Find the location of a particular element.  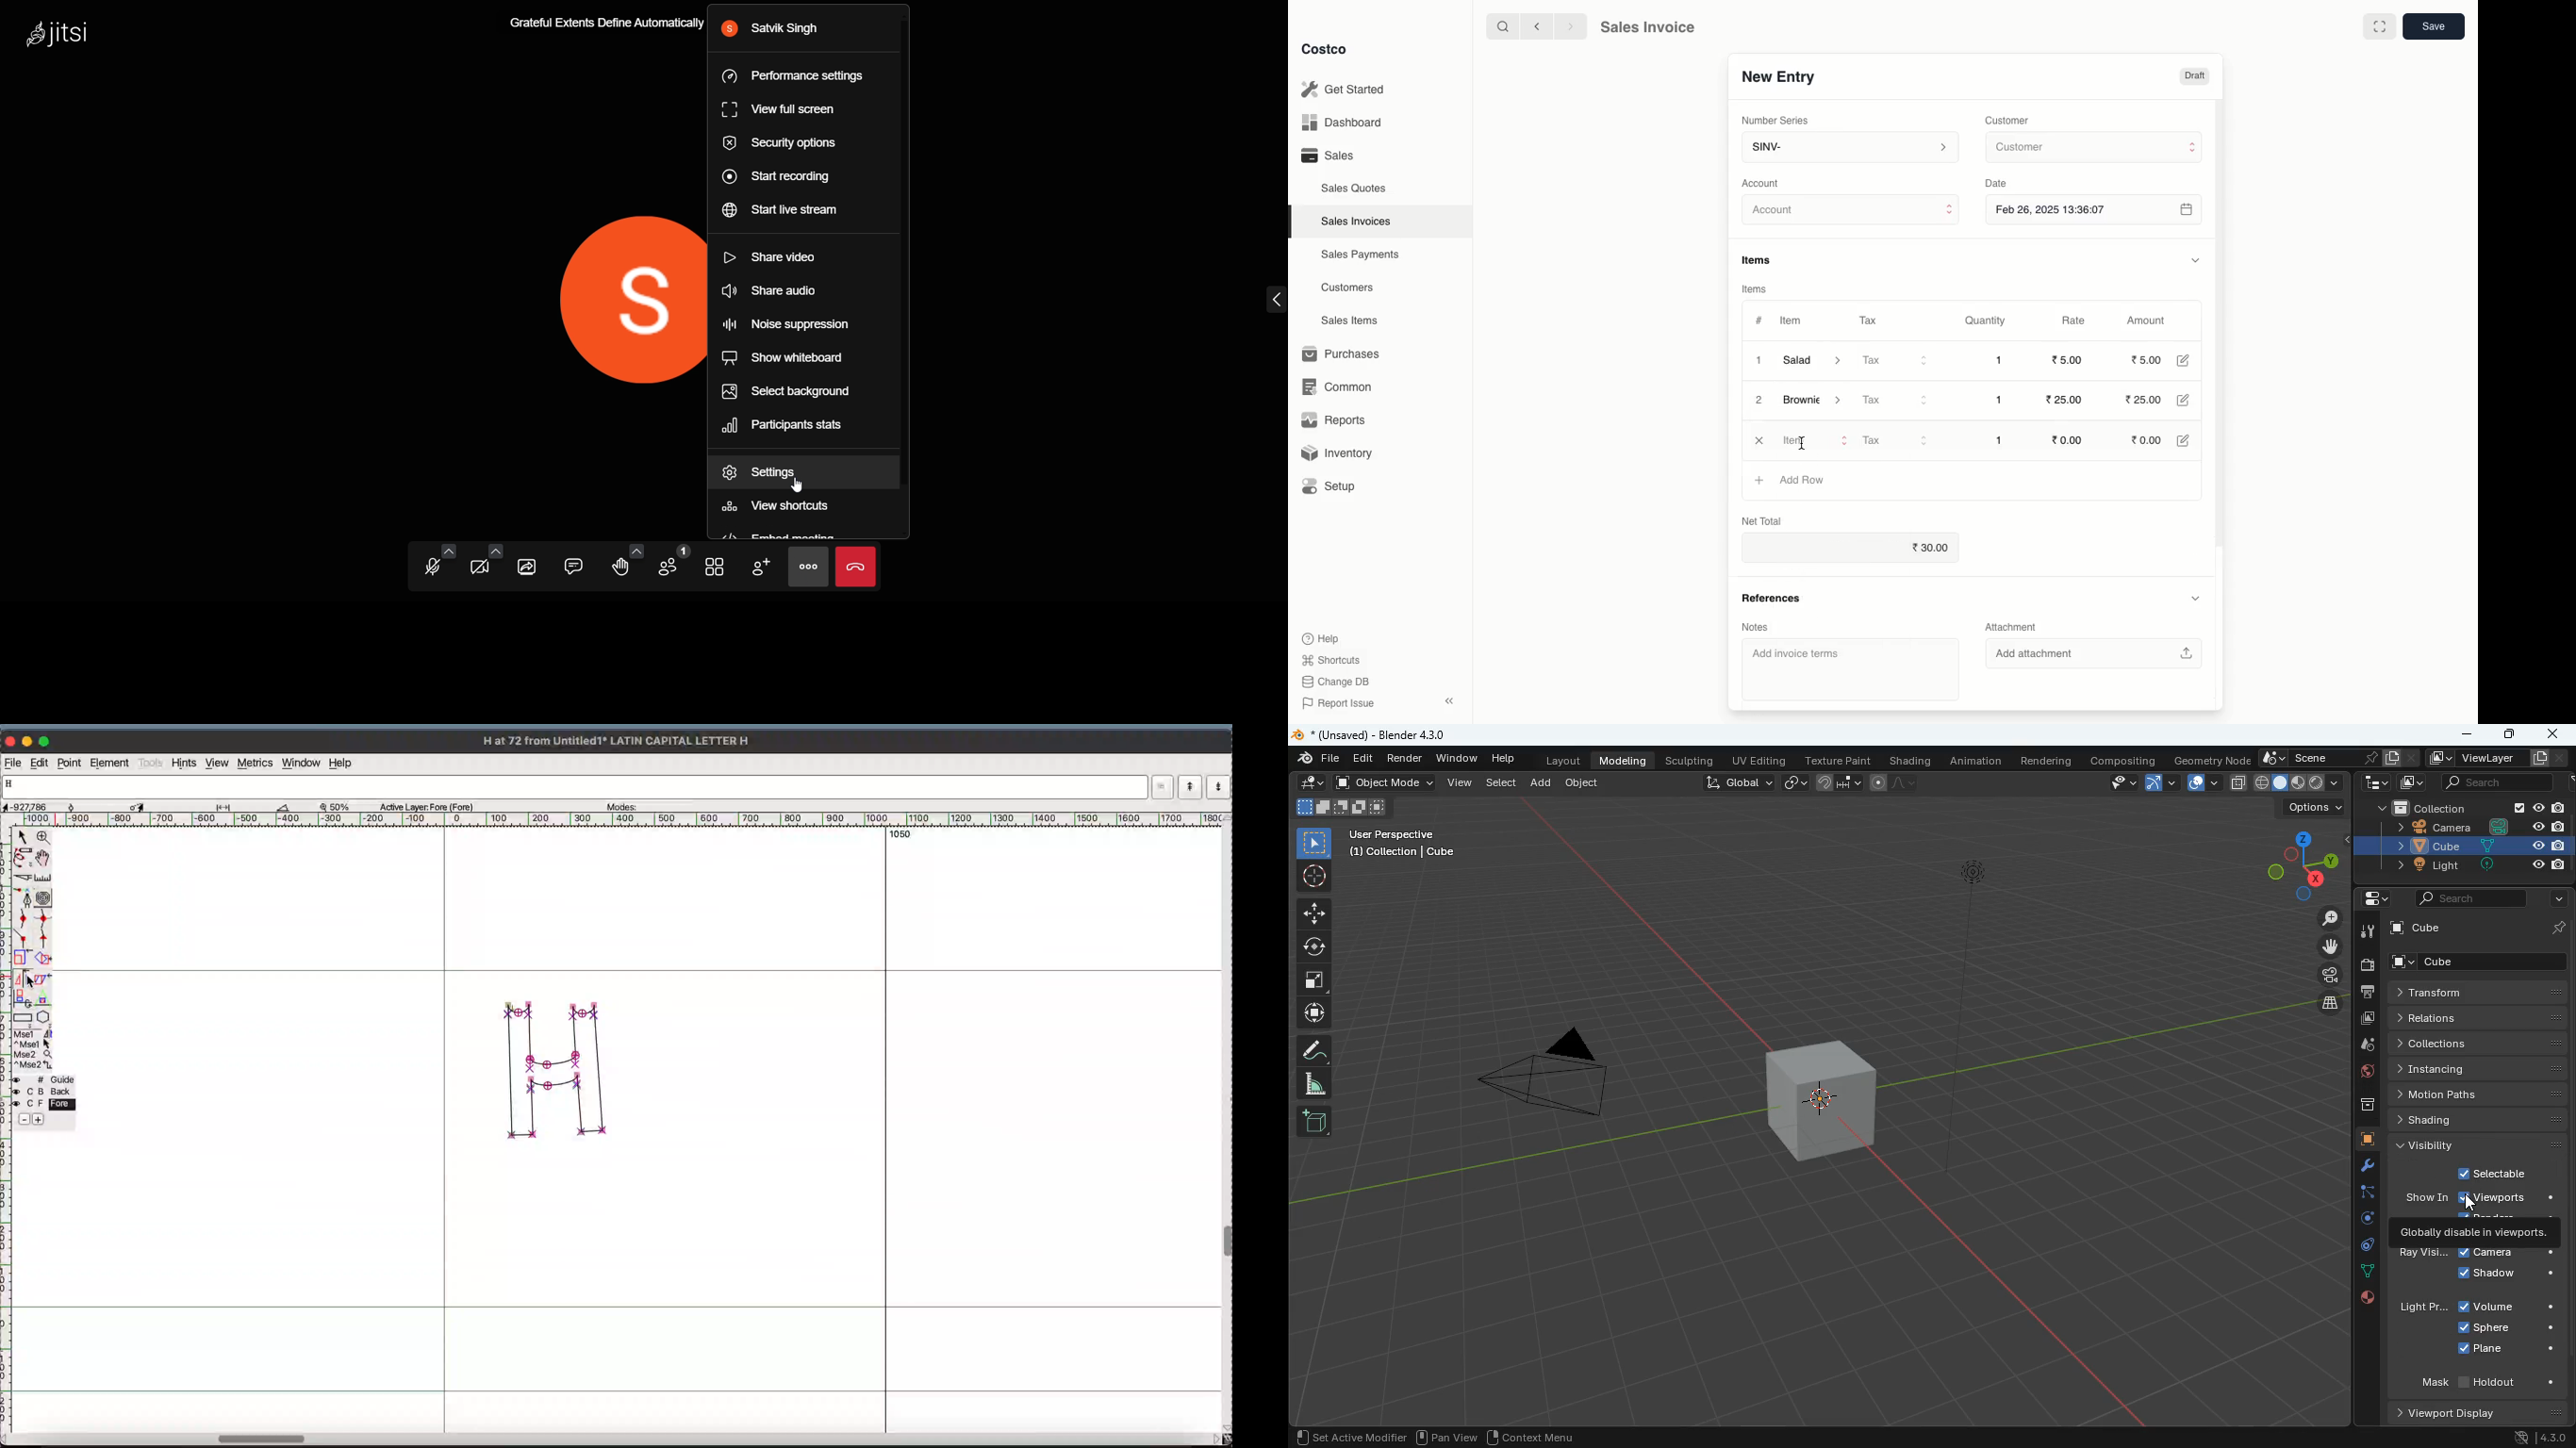

control is located at coordinates (2362, 1246).